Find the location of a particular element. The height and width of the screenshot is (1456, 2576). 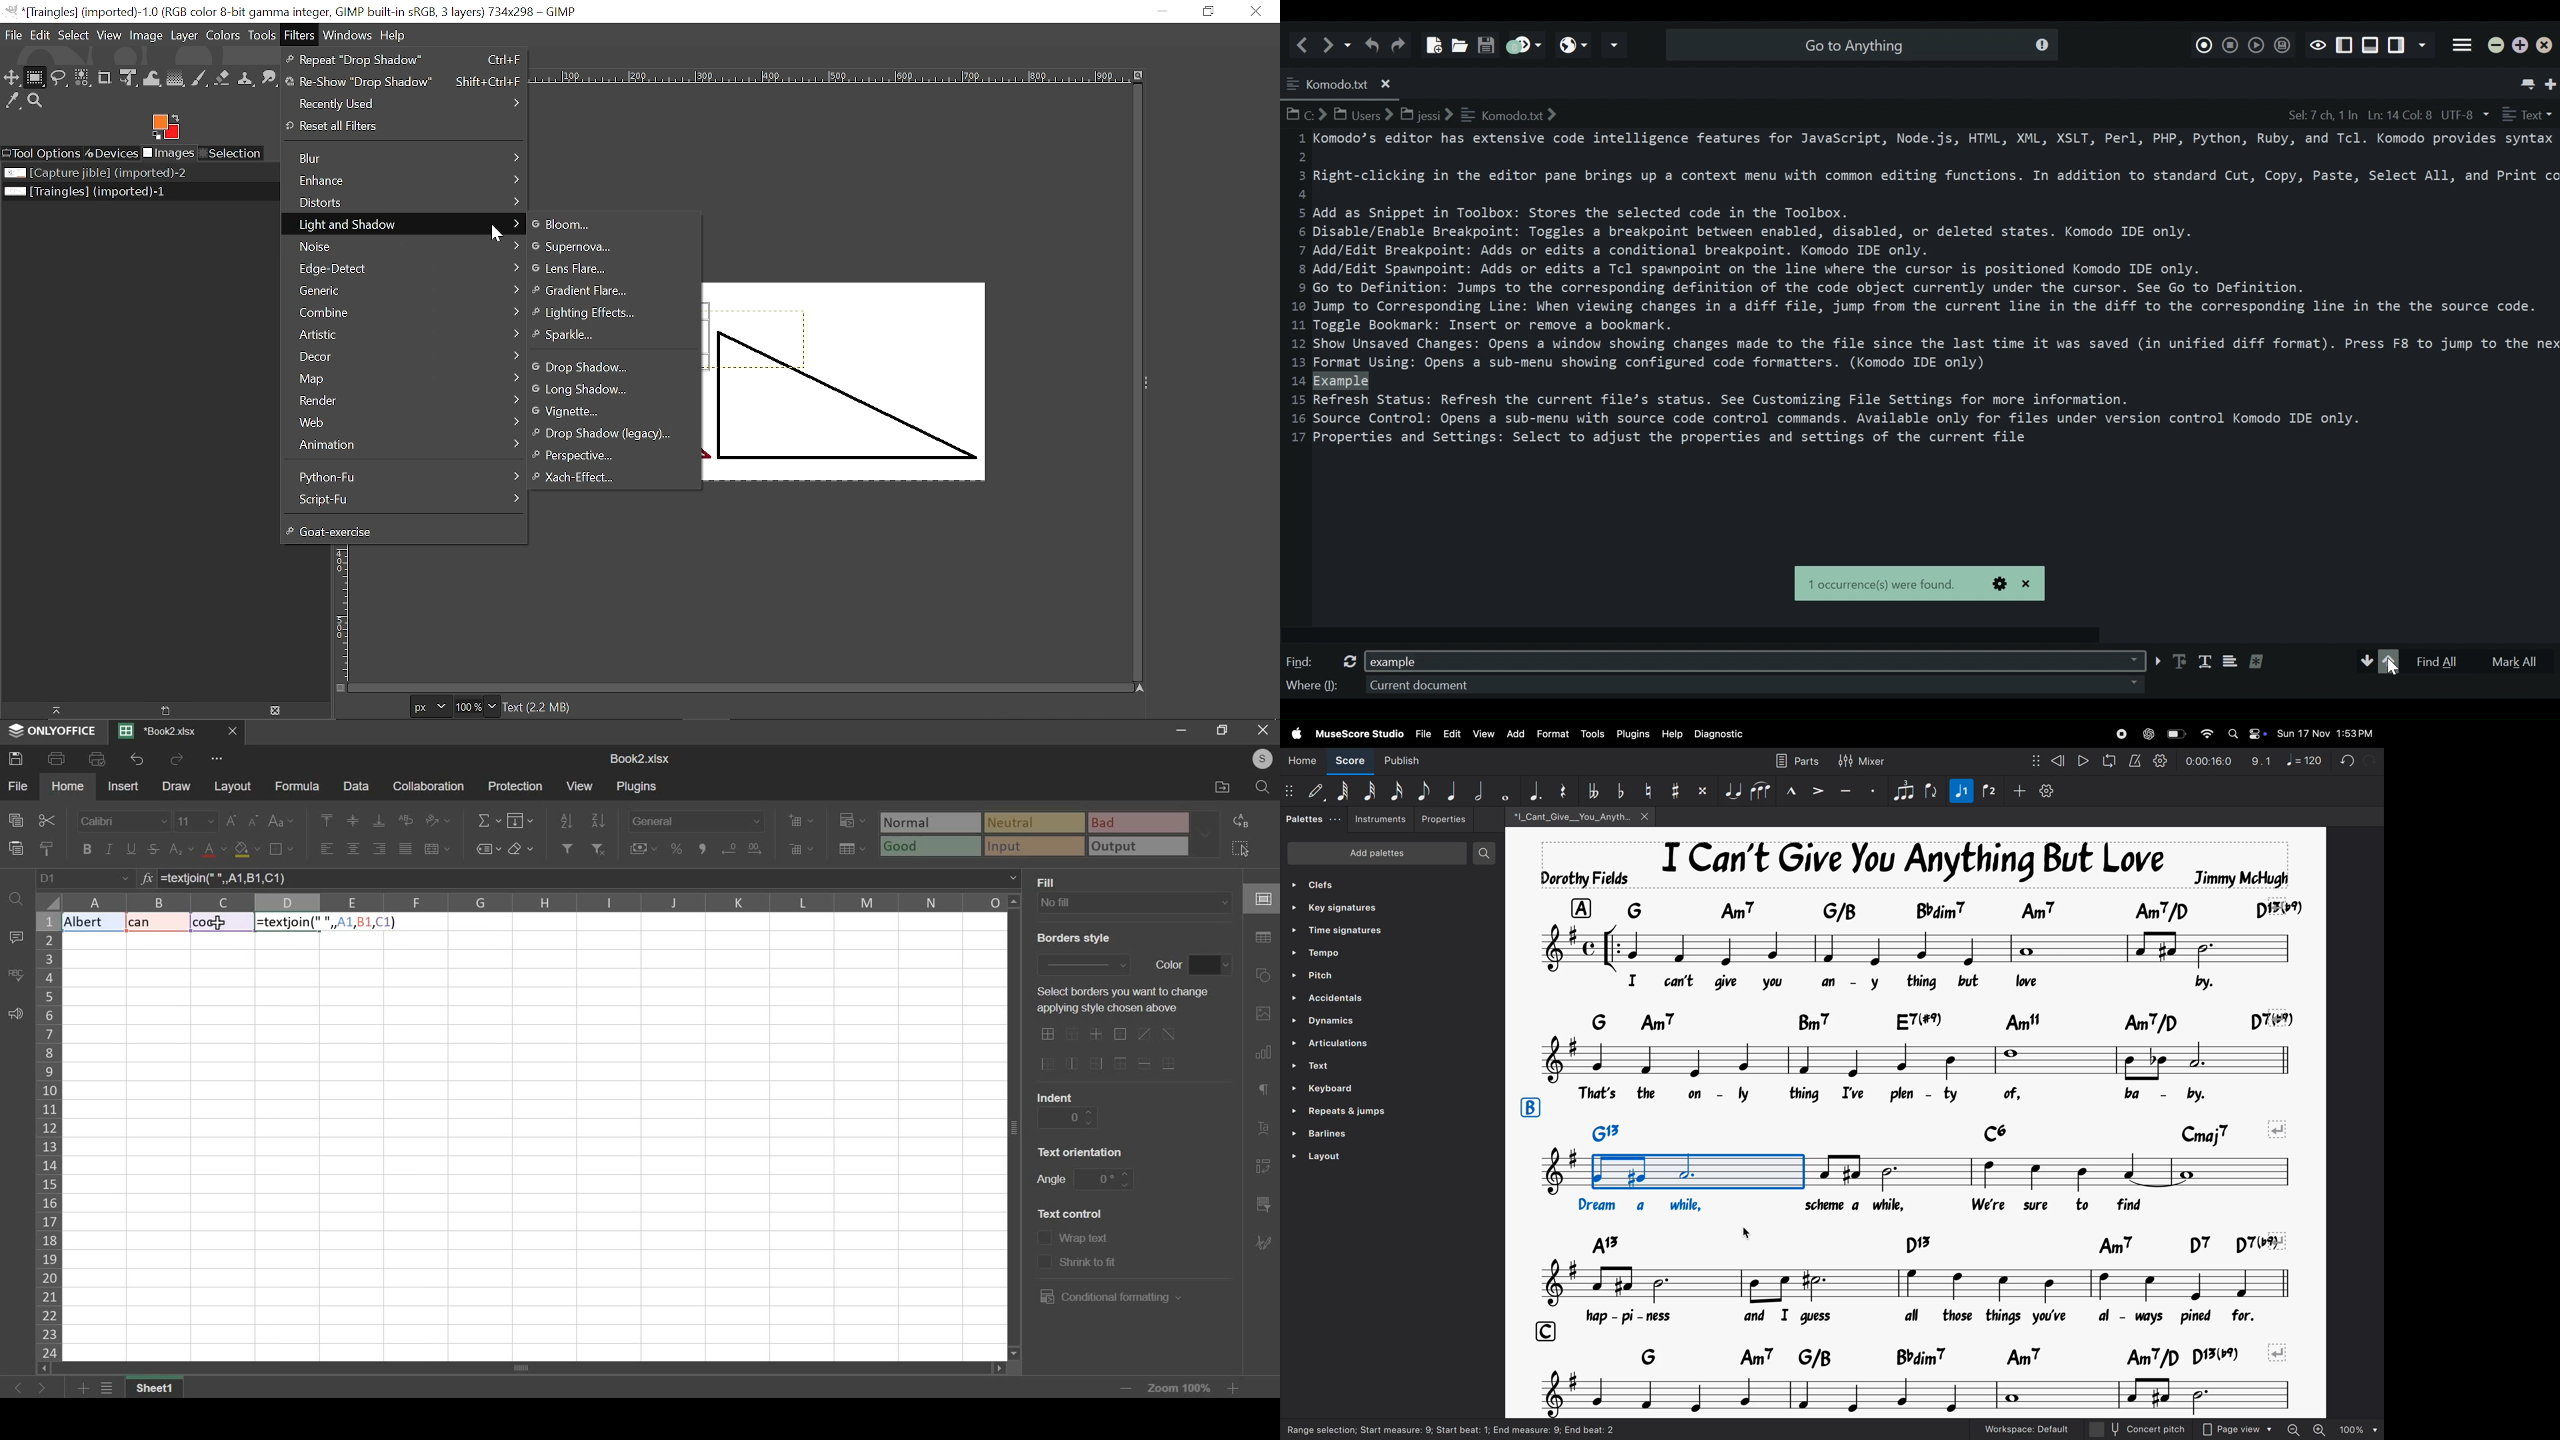

reset all Filters is located at coordinates (376, 127).